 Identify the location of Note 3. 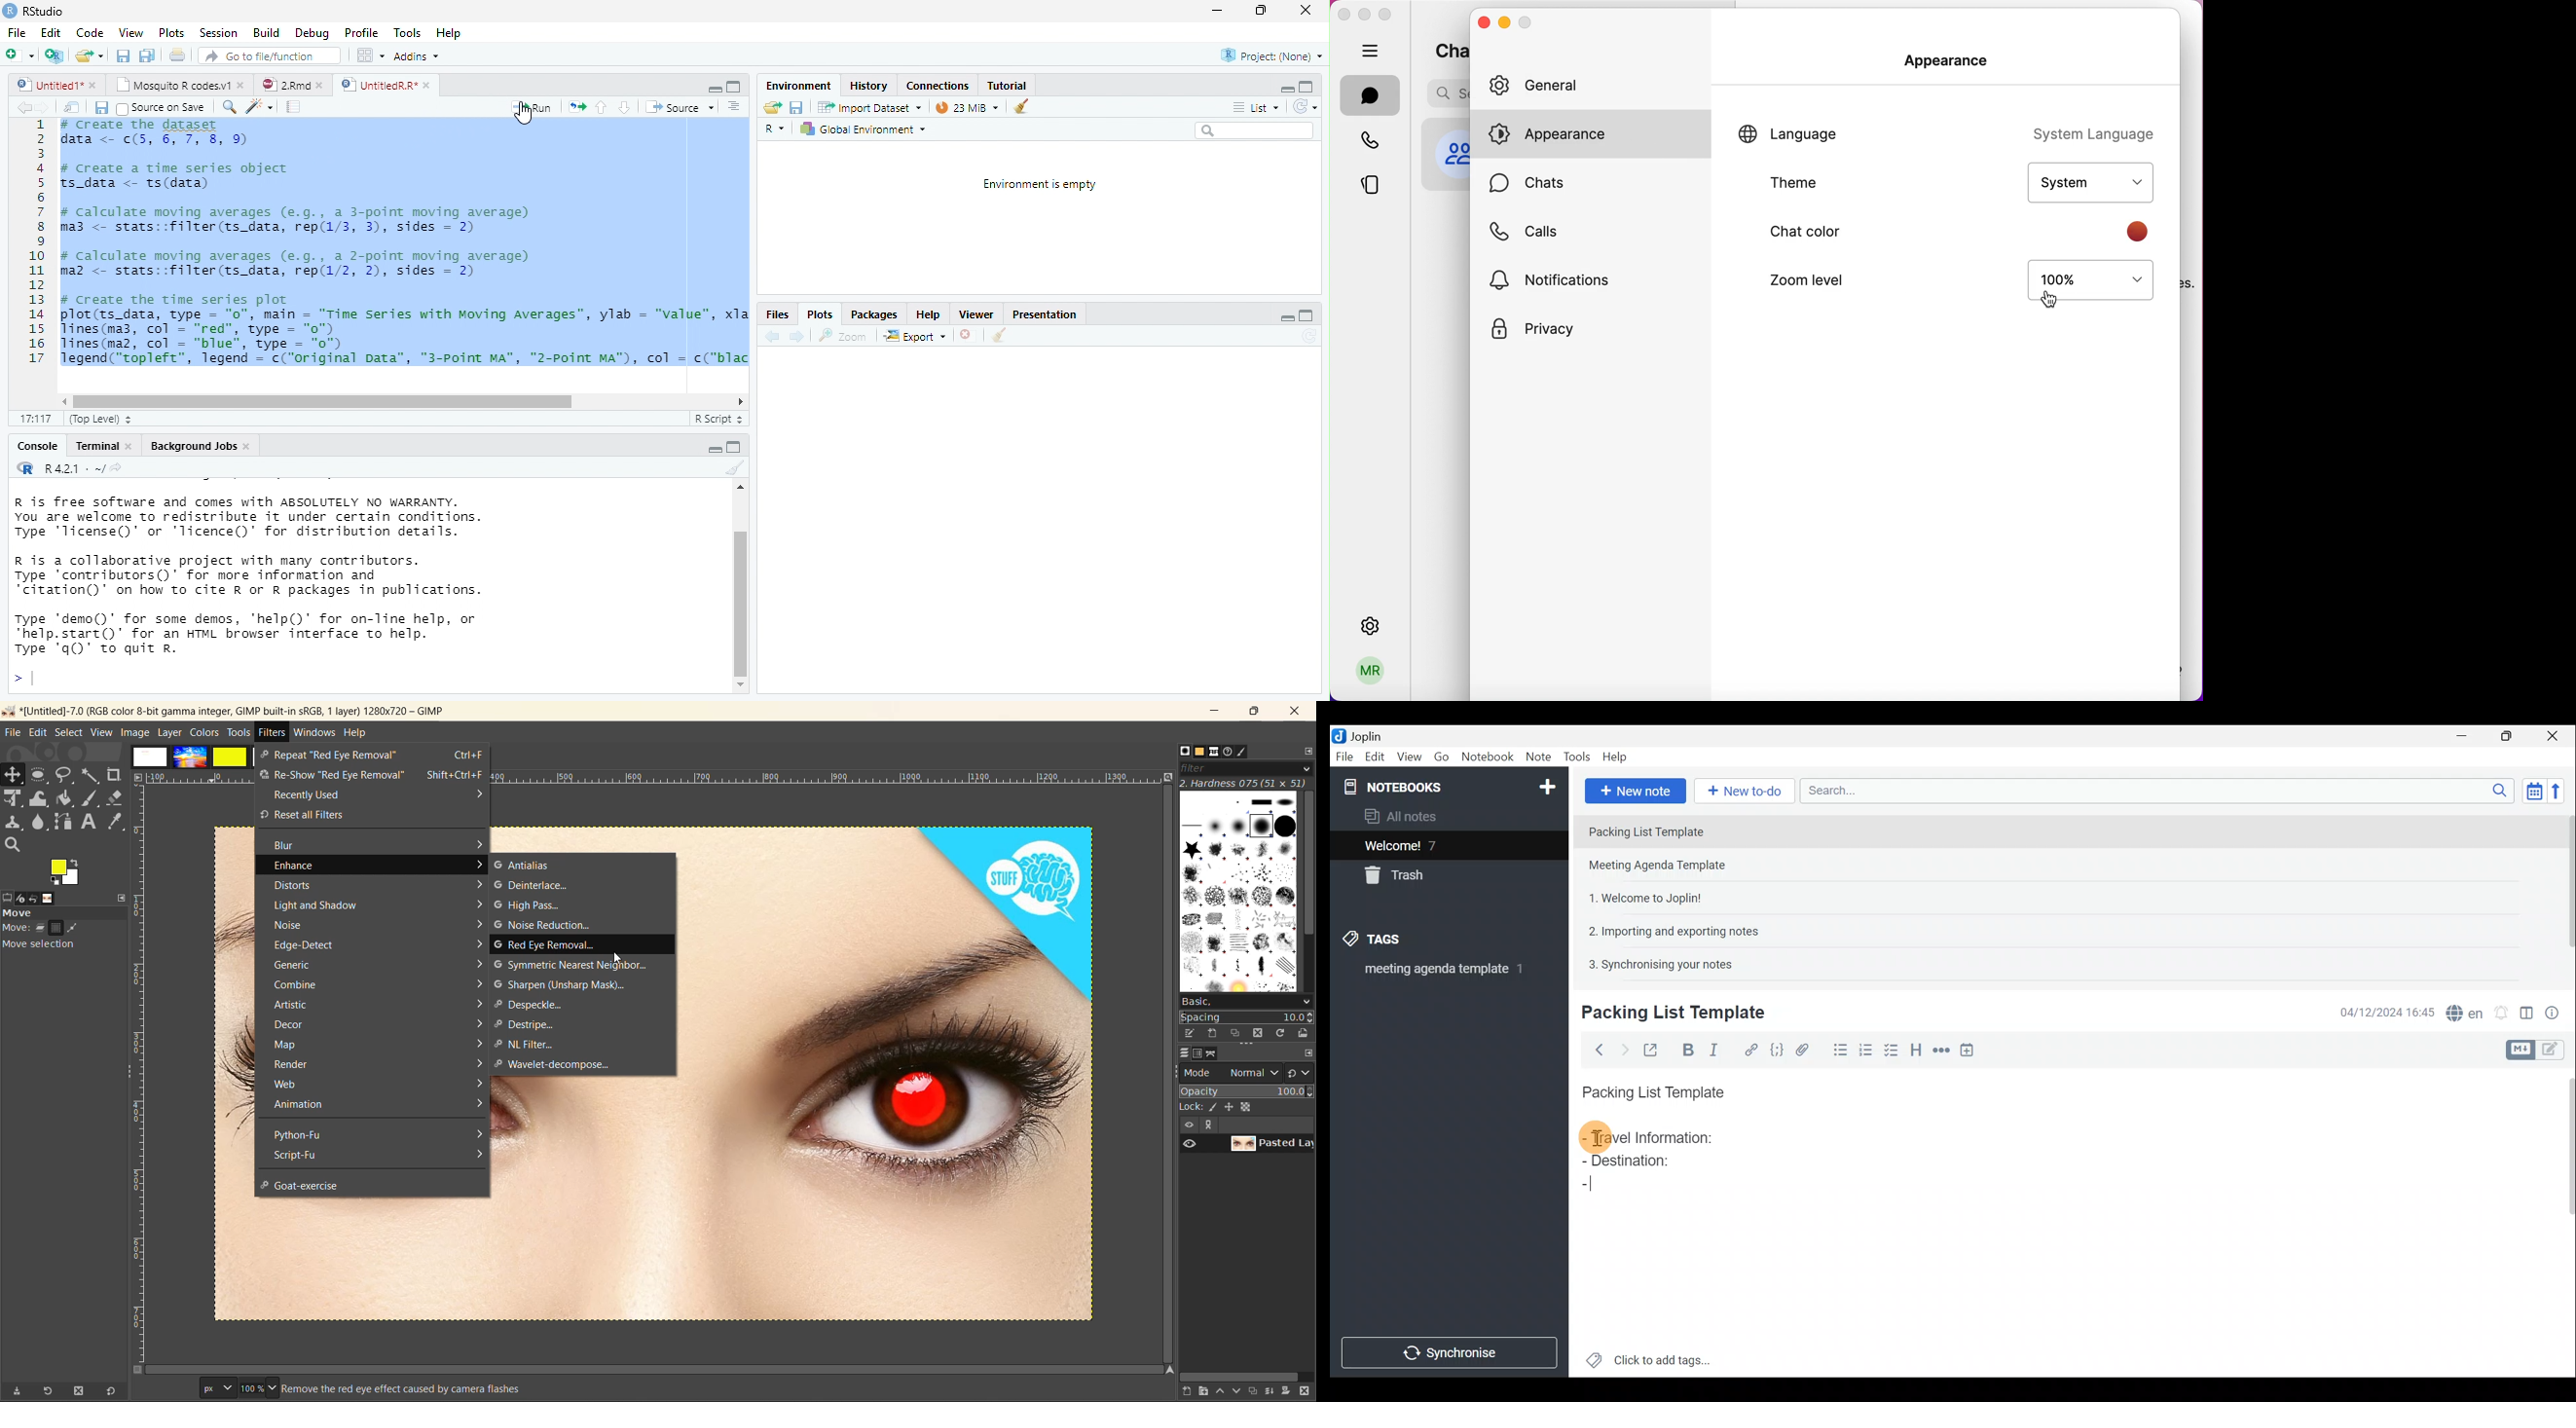
(1640, 896).